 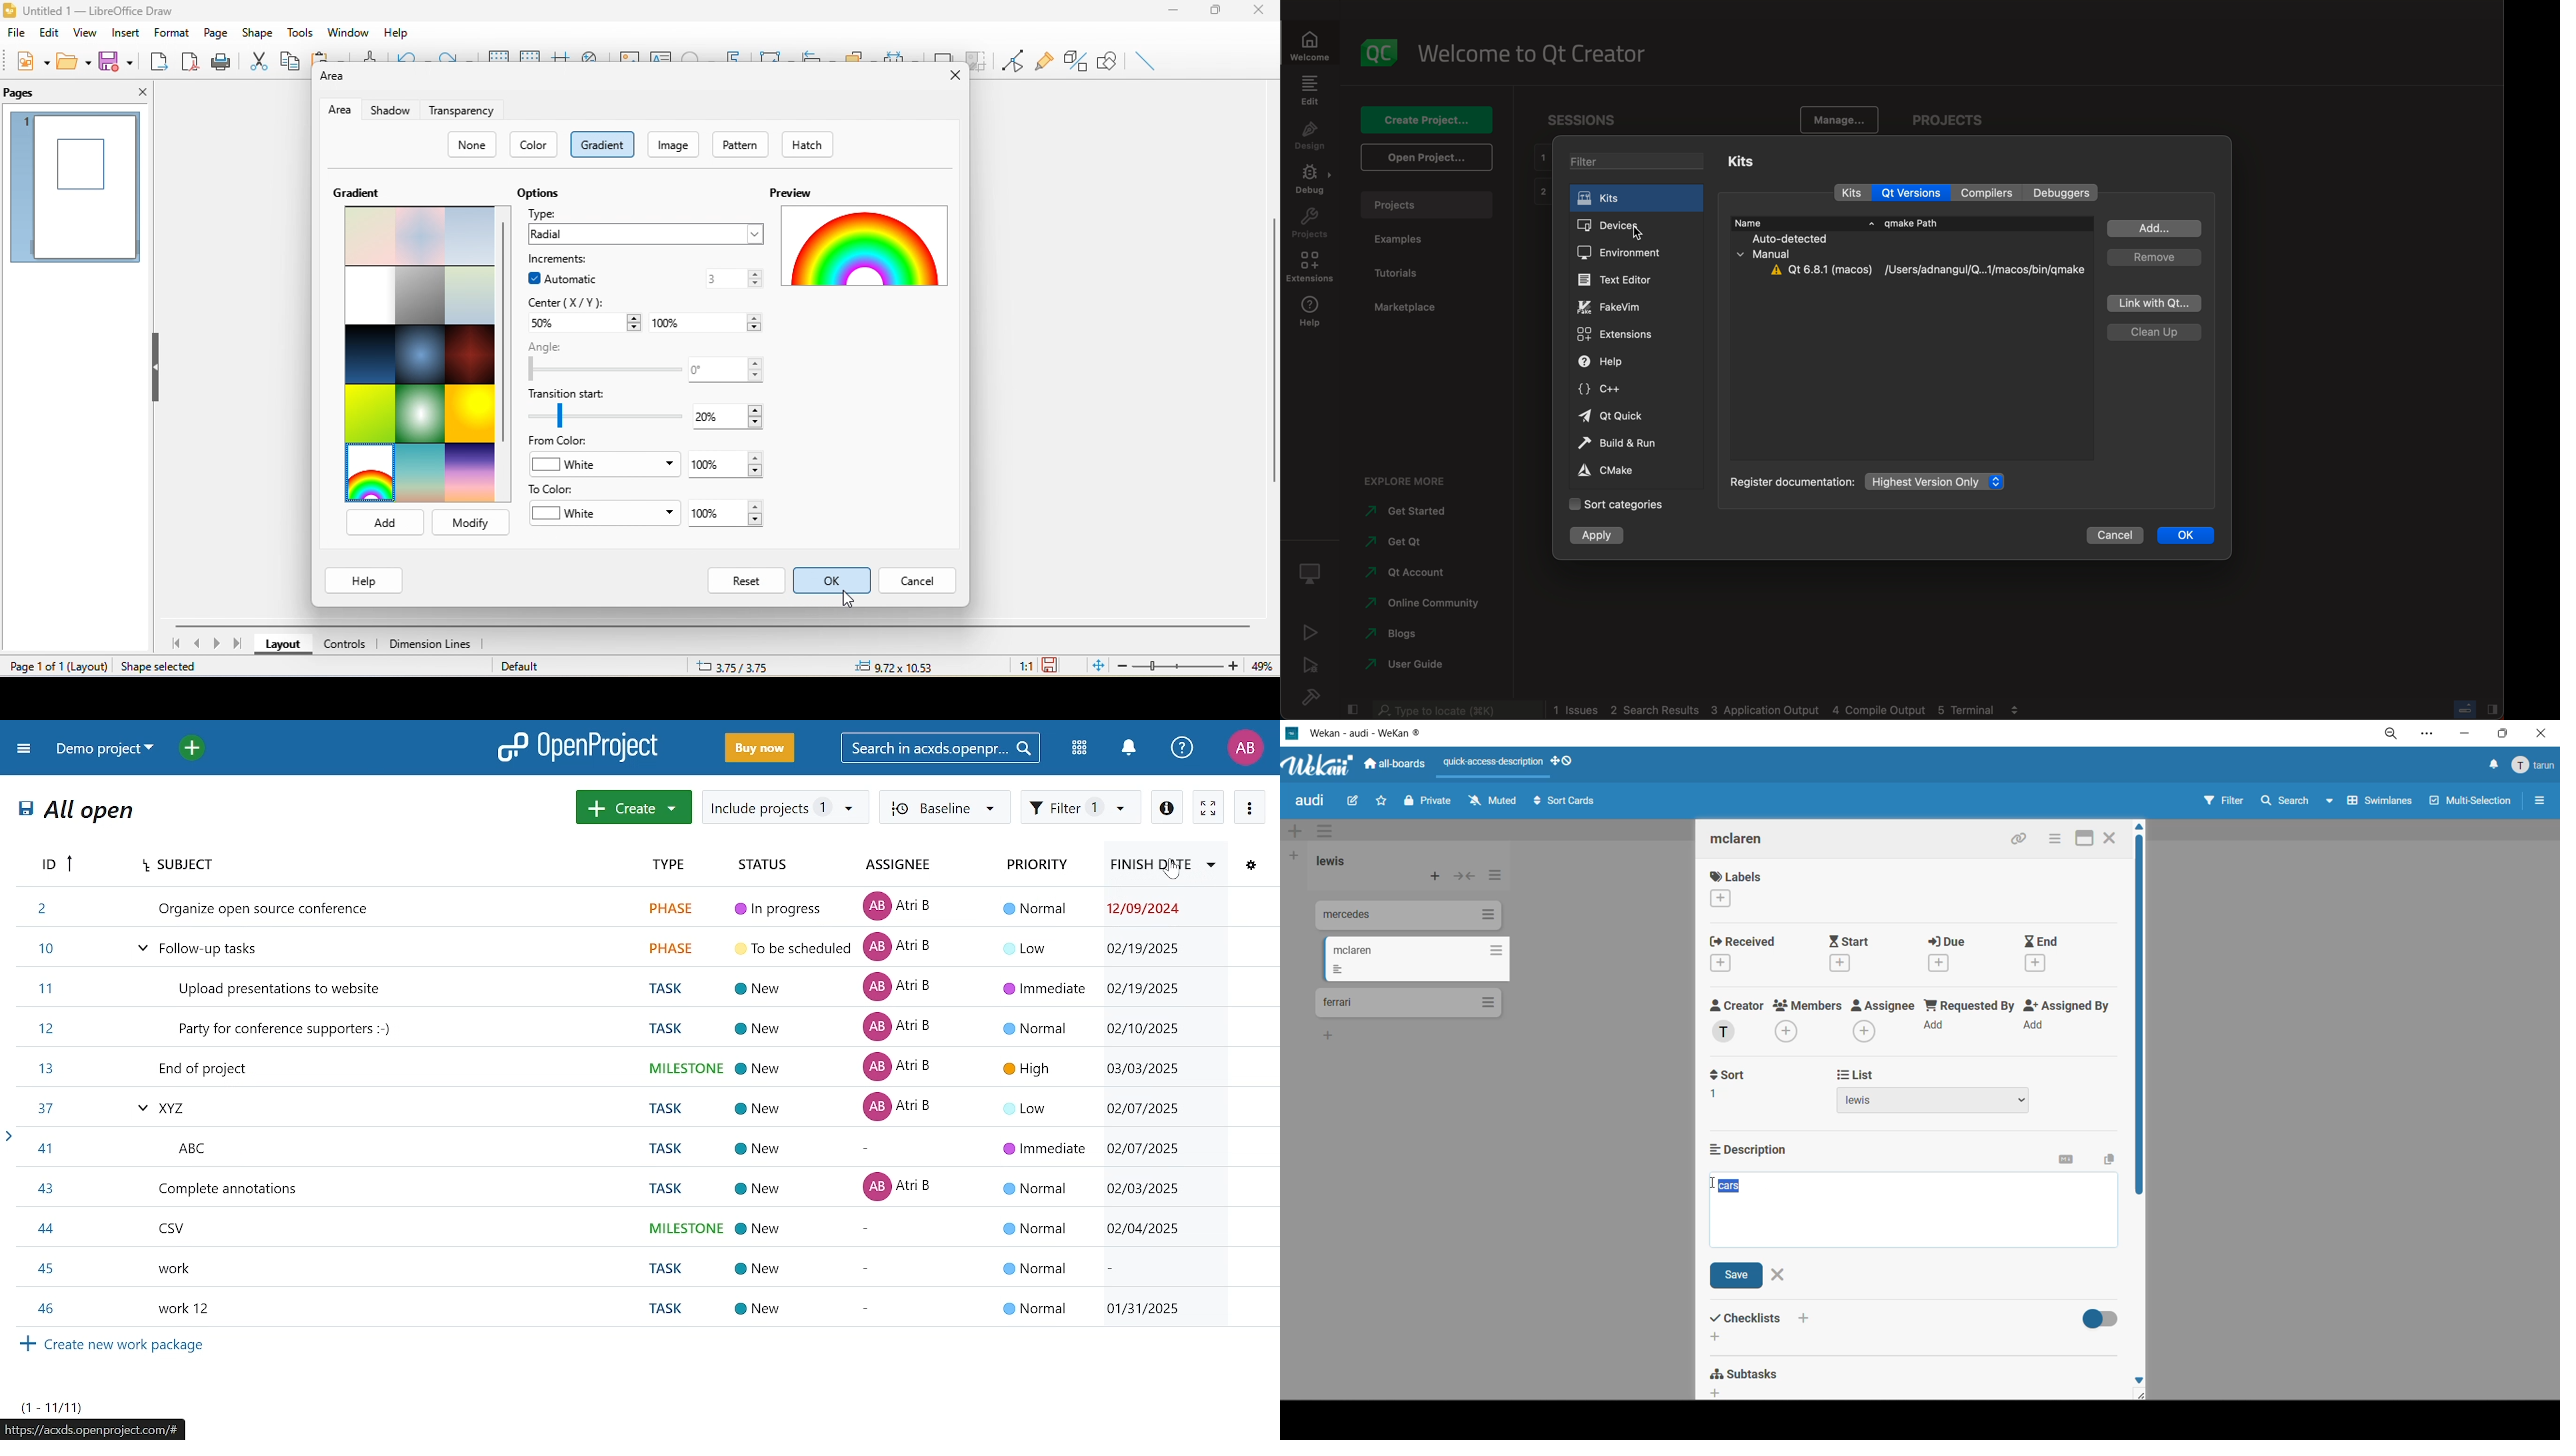 What do you see at coordinates (1044, 59) in the screenshot?
I see `glue point function` at bounding box center [1044, 59].